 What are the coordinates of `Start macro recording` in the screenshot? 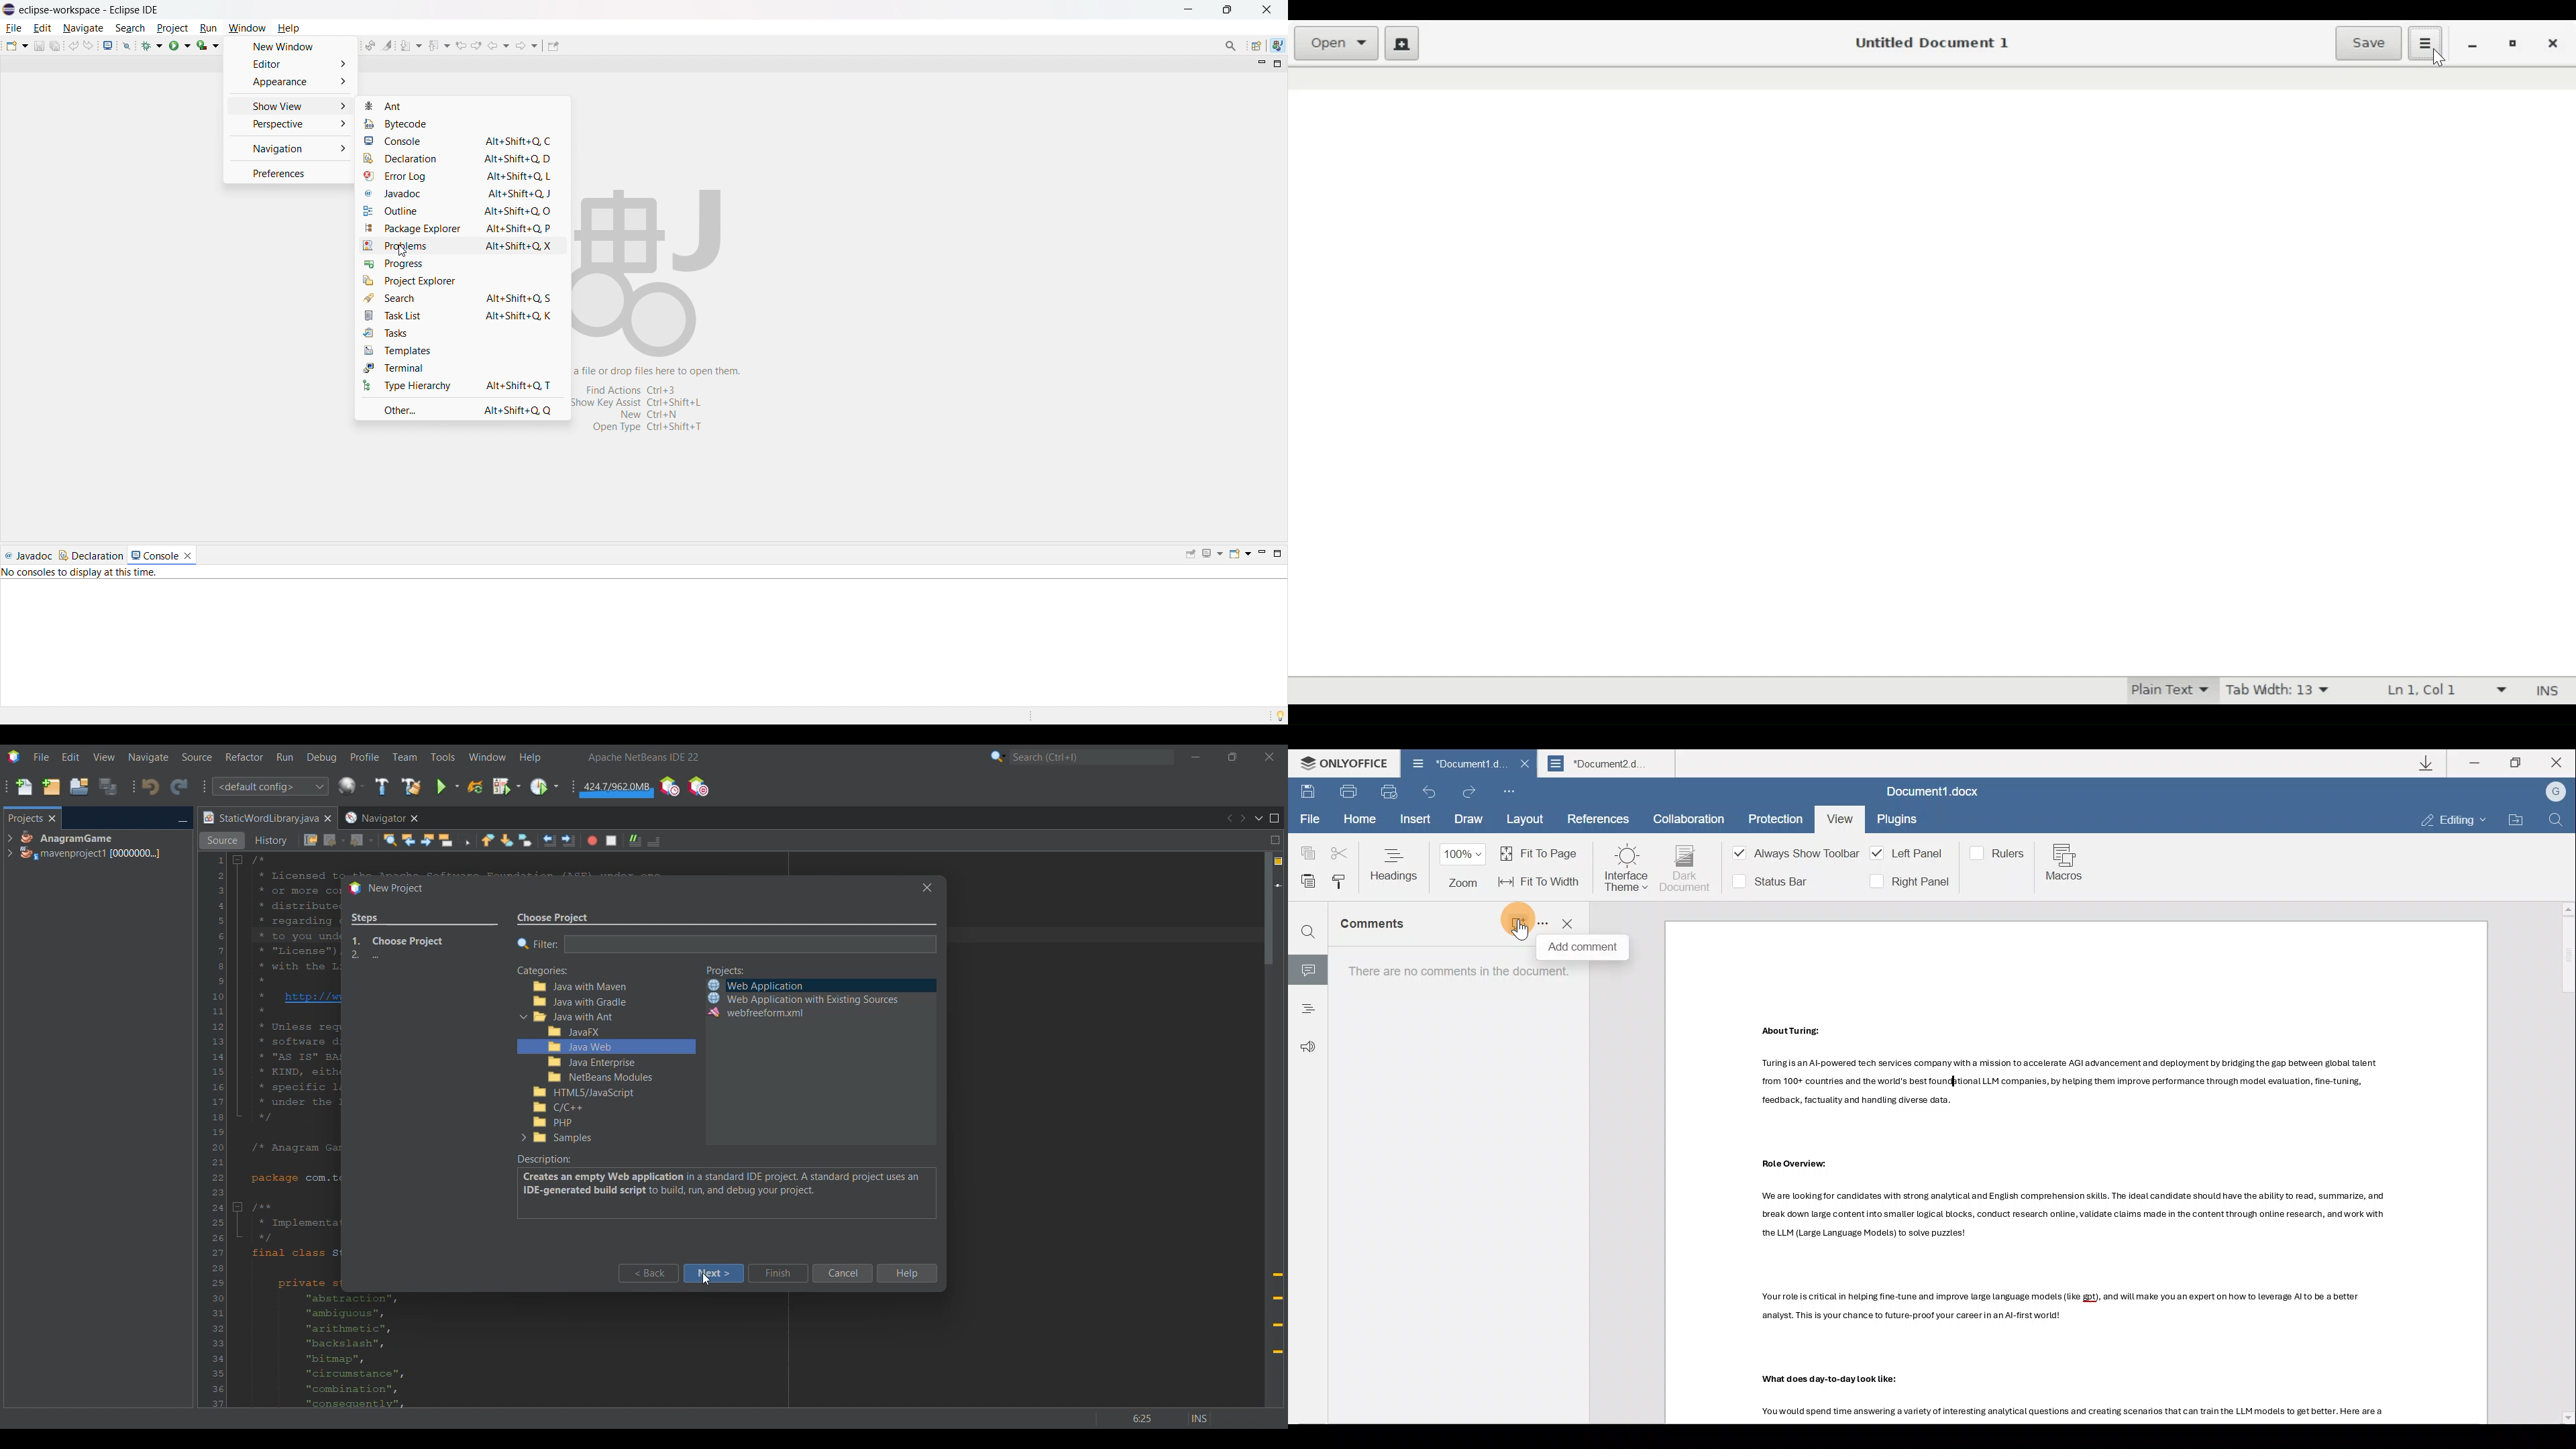 It's located at (592, 841).